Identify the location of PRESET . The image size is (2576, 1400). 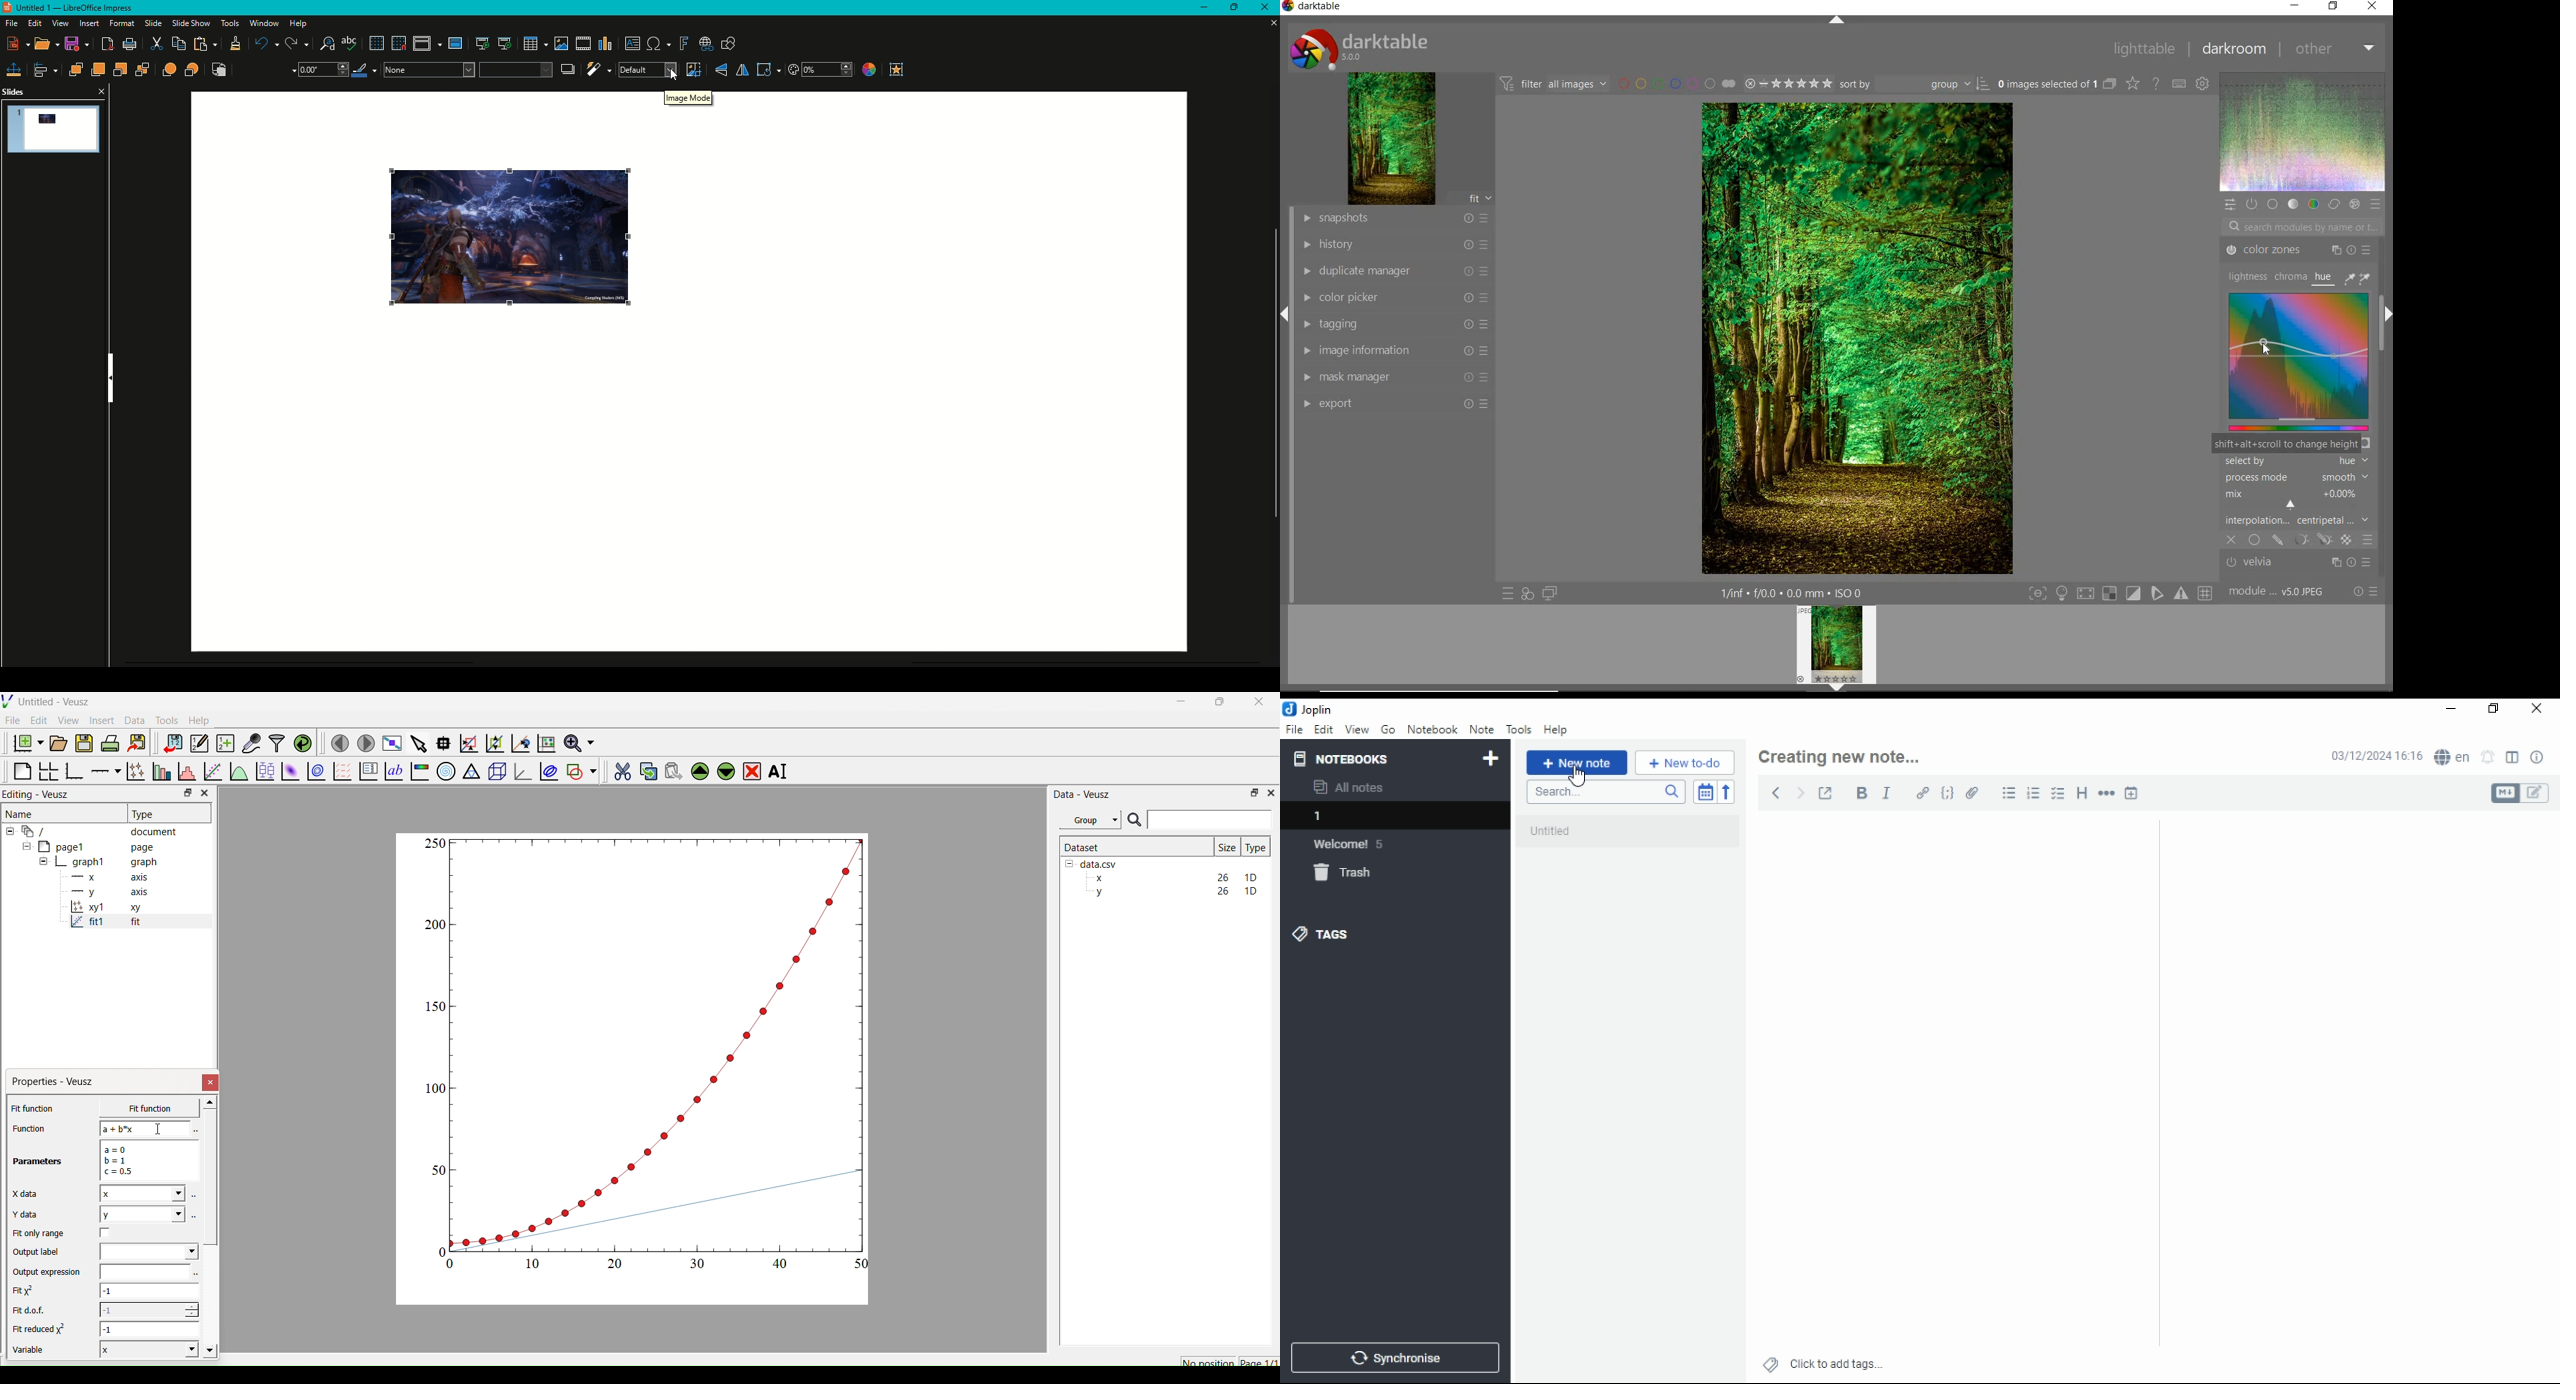
(2376, 203).